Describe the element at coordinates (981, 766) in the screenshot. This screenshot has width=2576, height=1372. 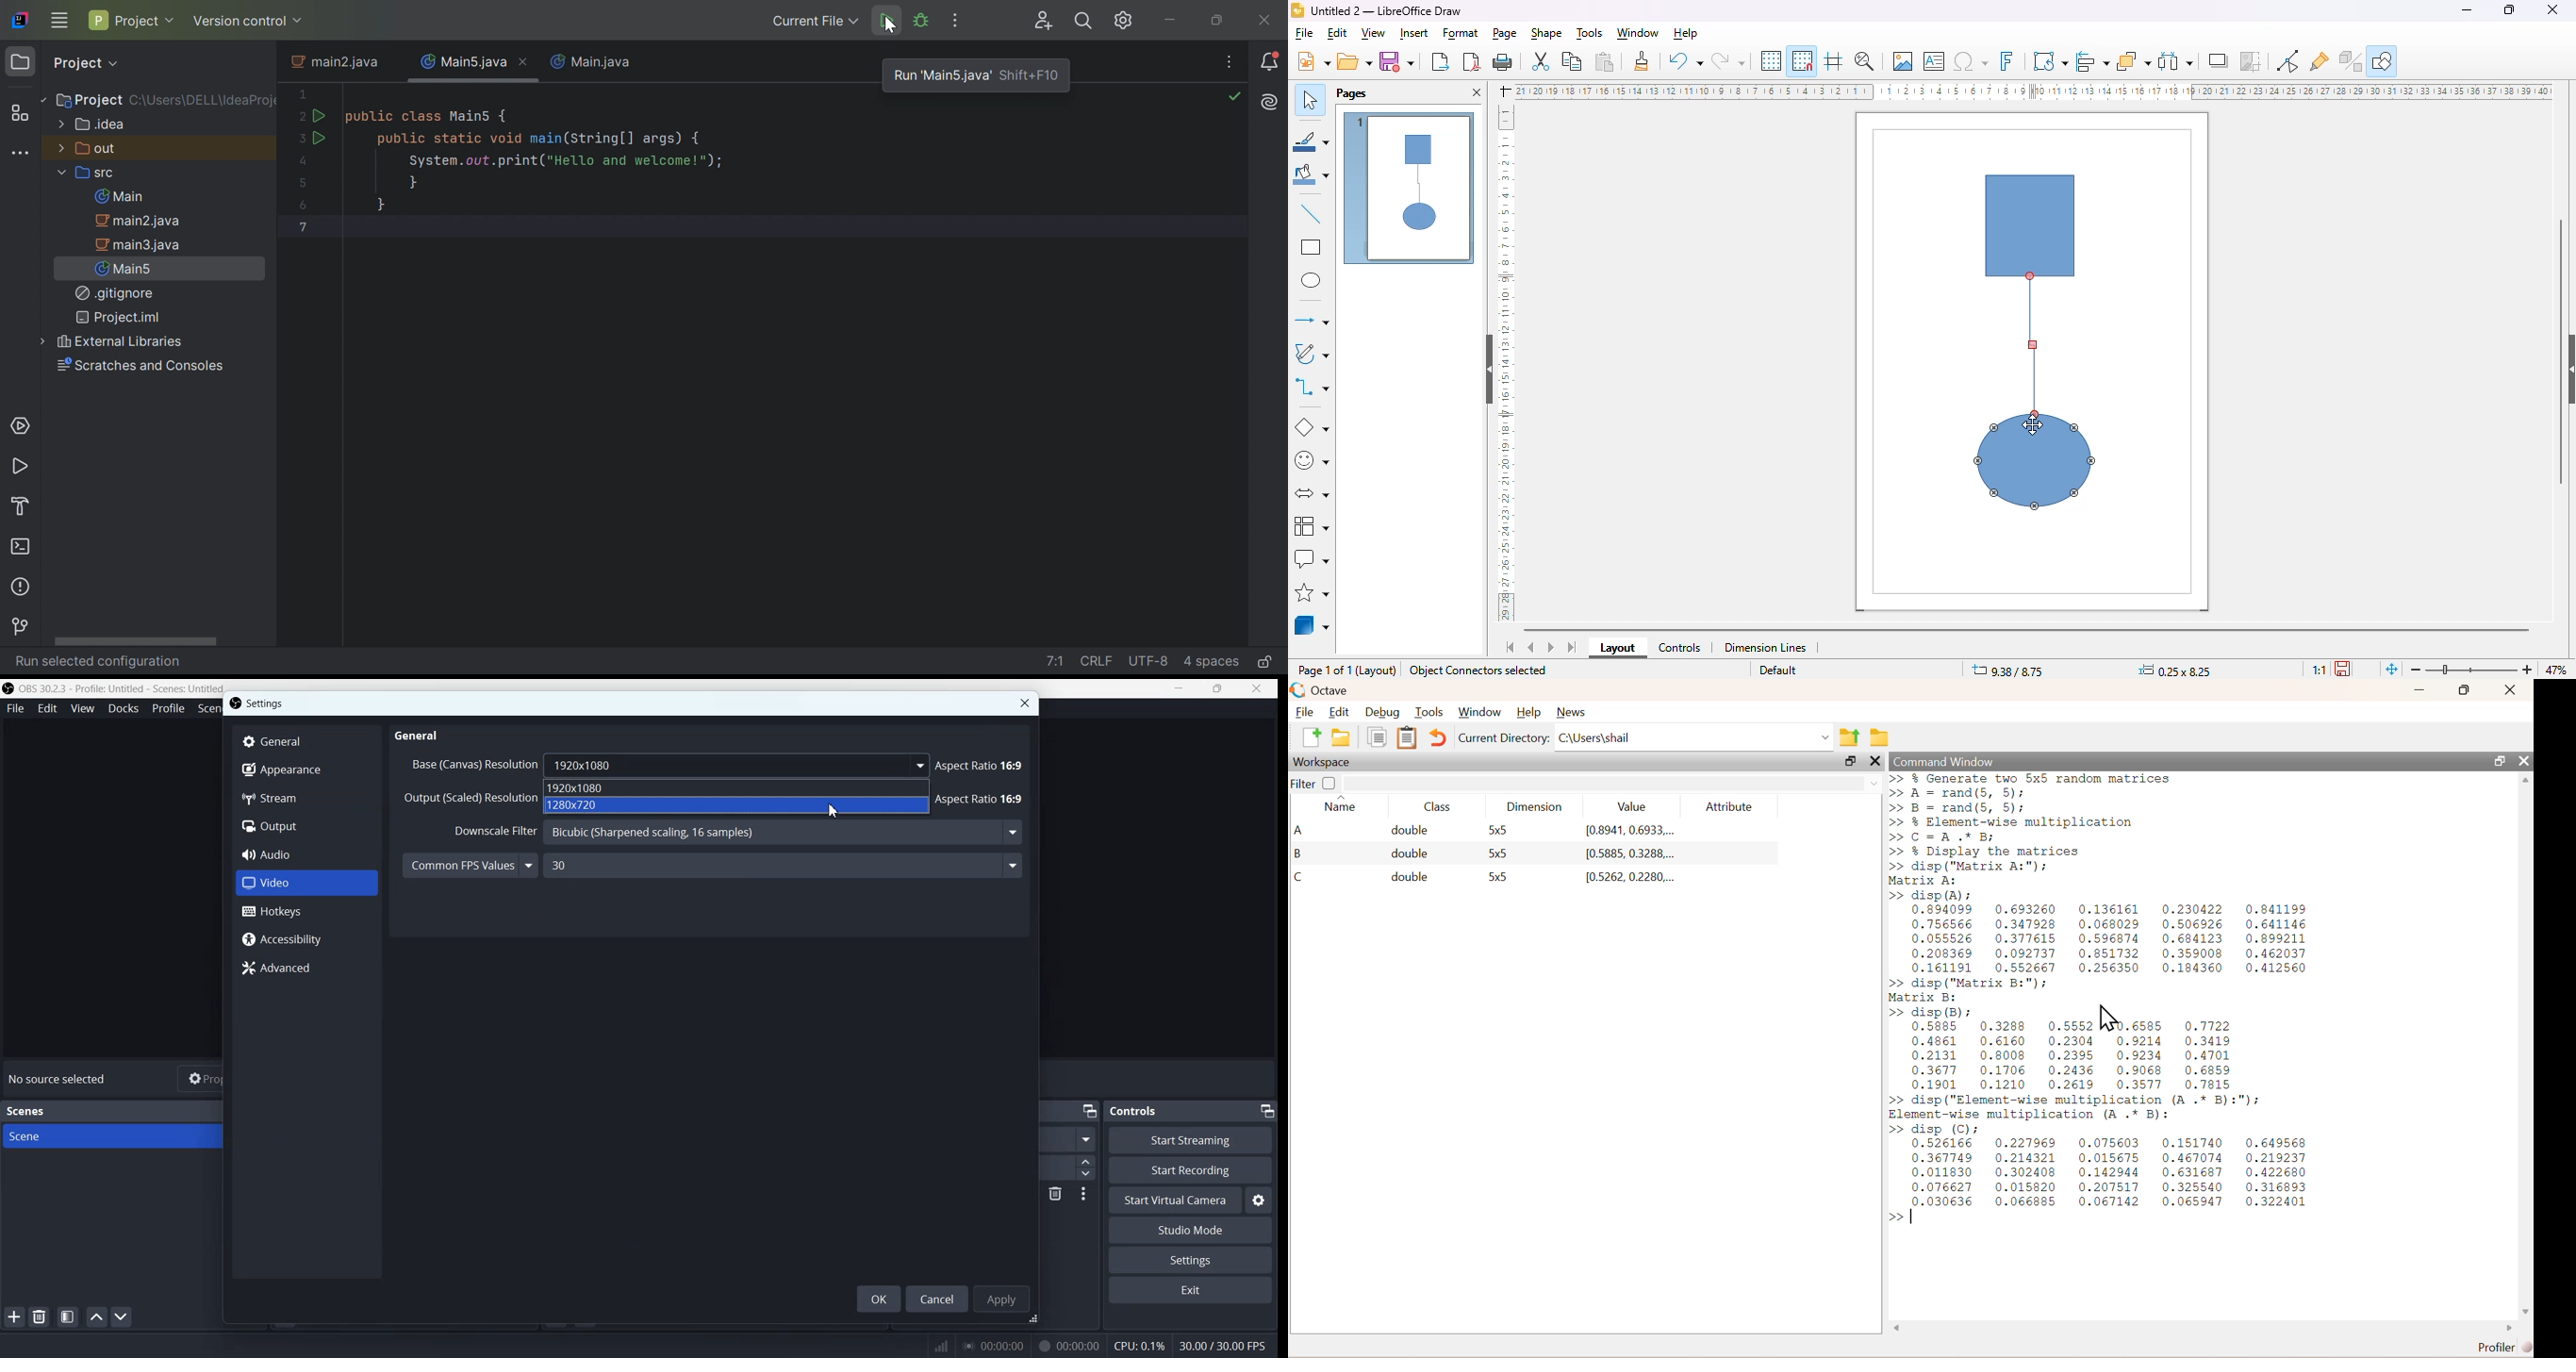
I see `Aspect Ratio 16:9` at that location.